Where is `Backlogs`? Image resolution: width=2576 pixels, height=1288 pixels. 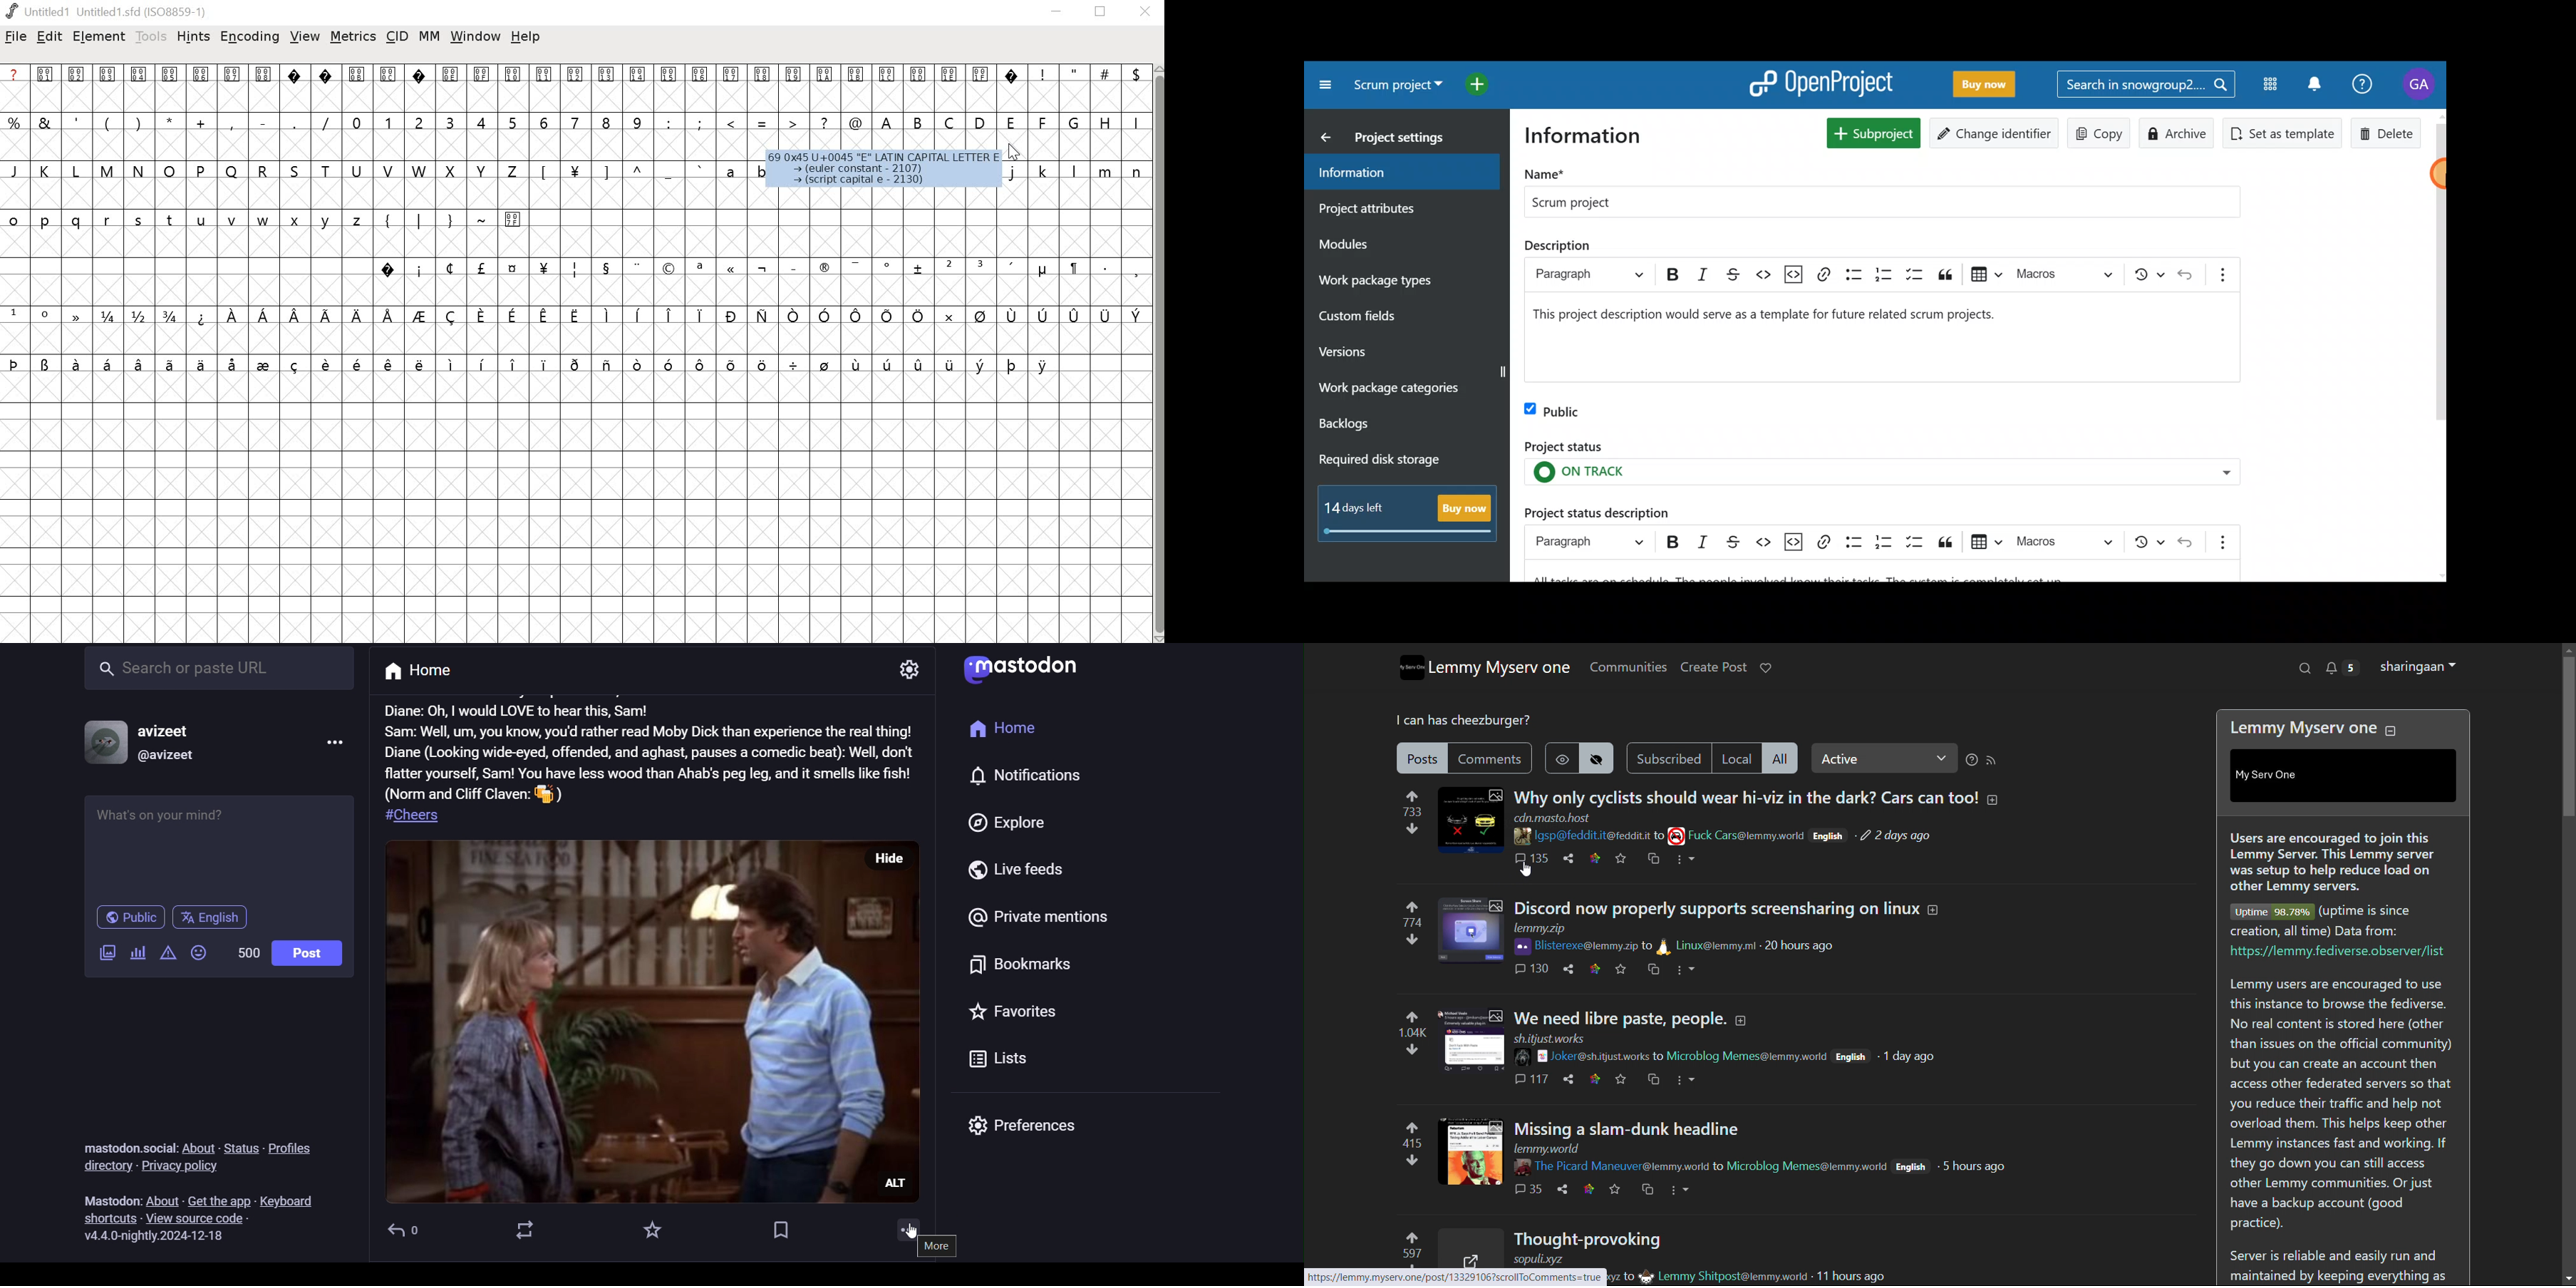
Backlogs is located at coordinates (1390, 424).